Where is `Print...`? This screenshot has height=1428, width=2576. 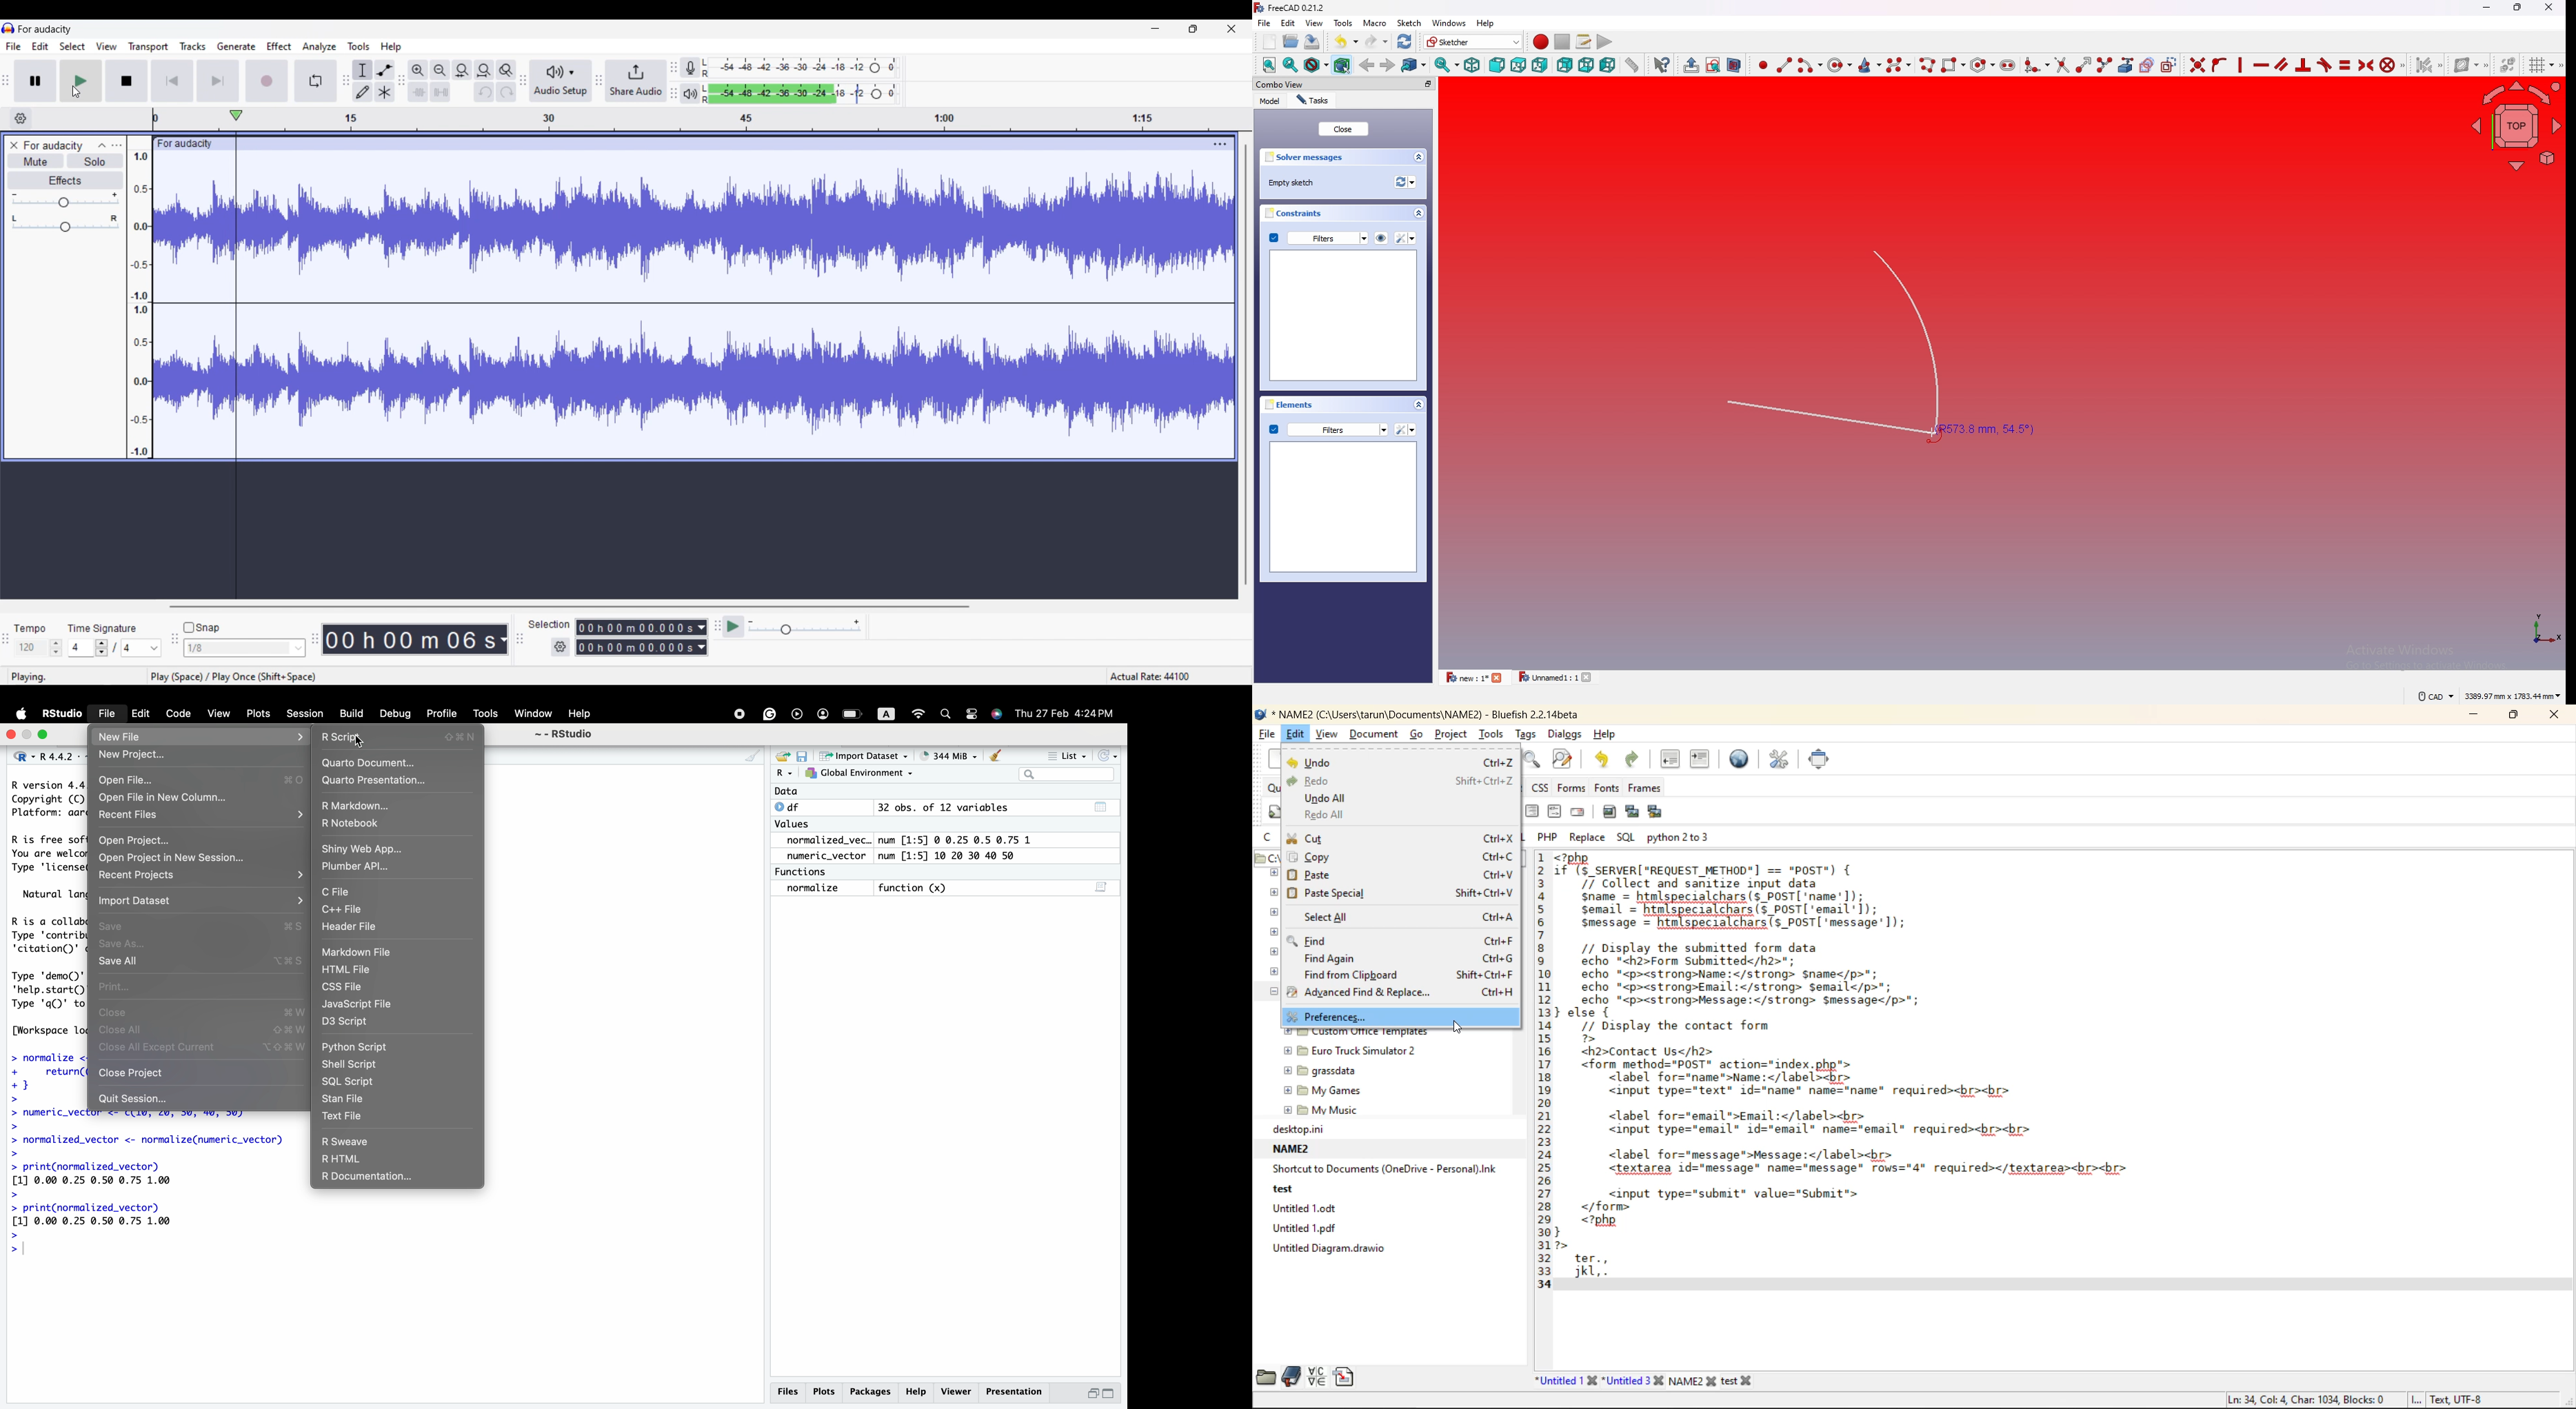
Print... is located at coordinates (112, 986).